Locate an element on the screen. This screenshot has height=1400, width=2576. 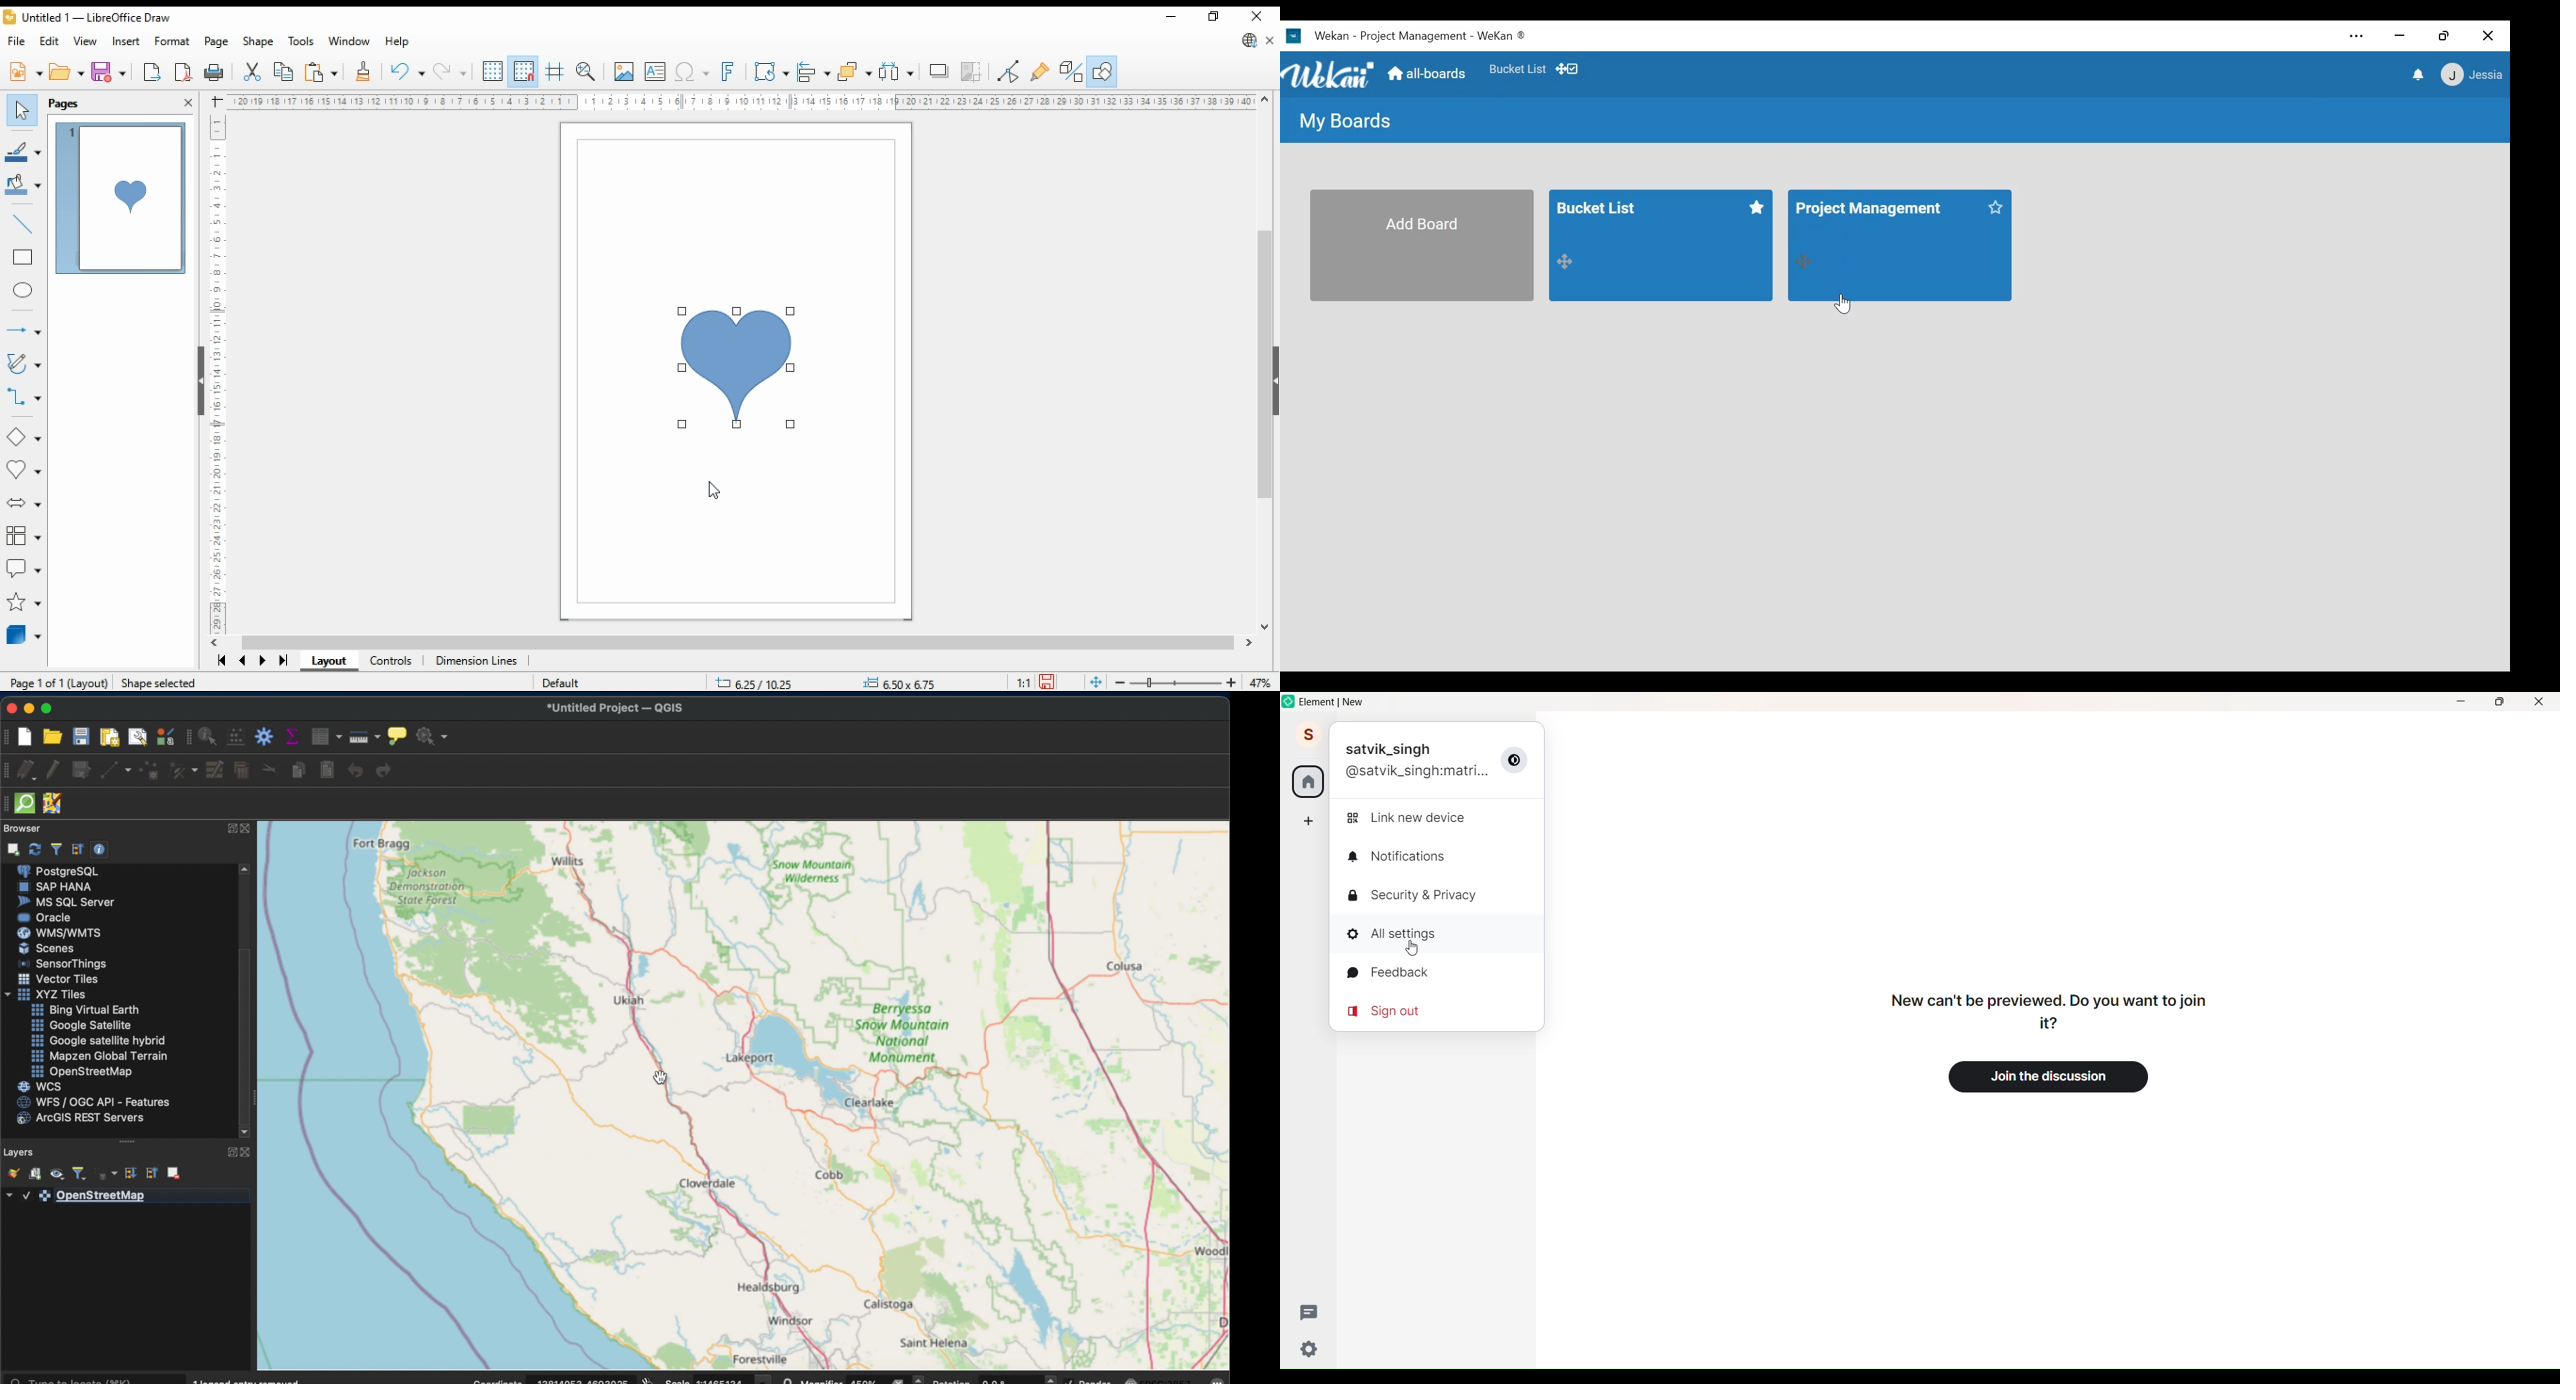
My Boards is located at coordinates (1346, 122).